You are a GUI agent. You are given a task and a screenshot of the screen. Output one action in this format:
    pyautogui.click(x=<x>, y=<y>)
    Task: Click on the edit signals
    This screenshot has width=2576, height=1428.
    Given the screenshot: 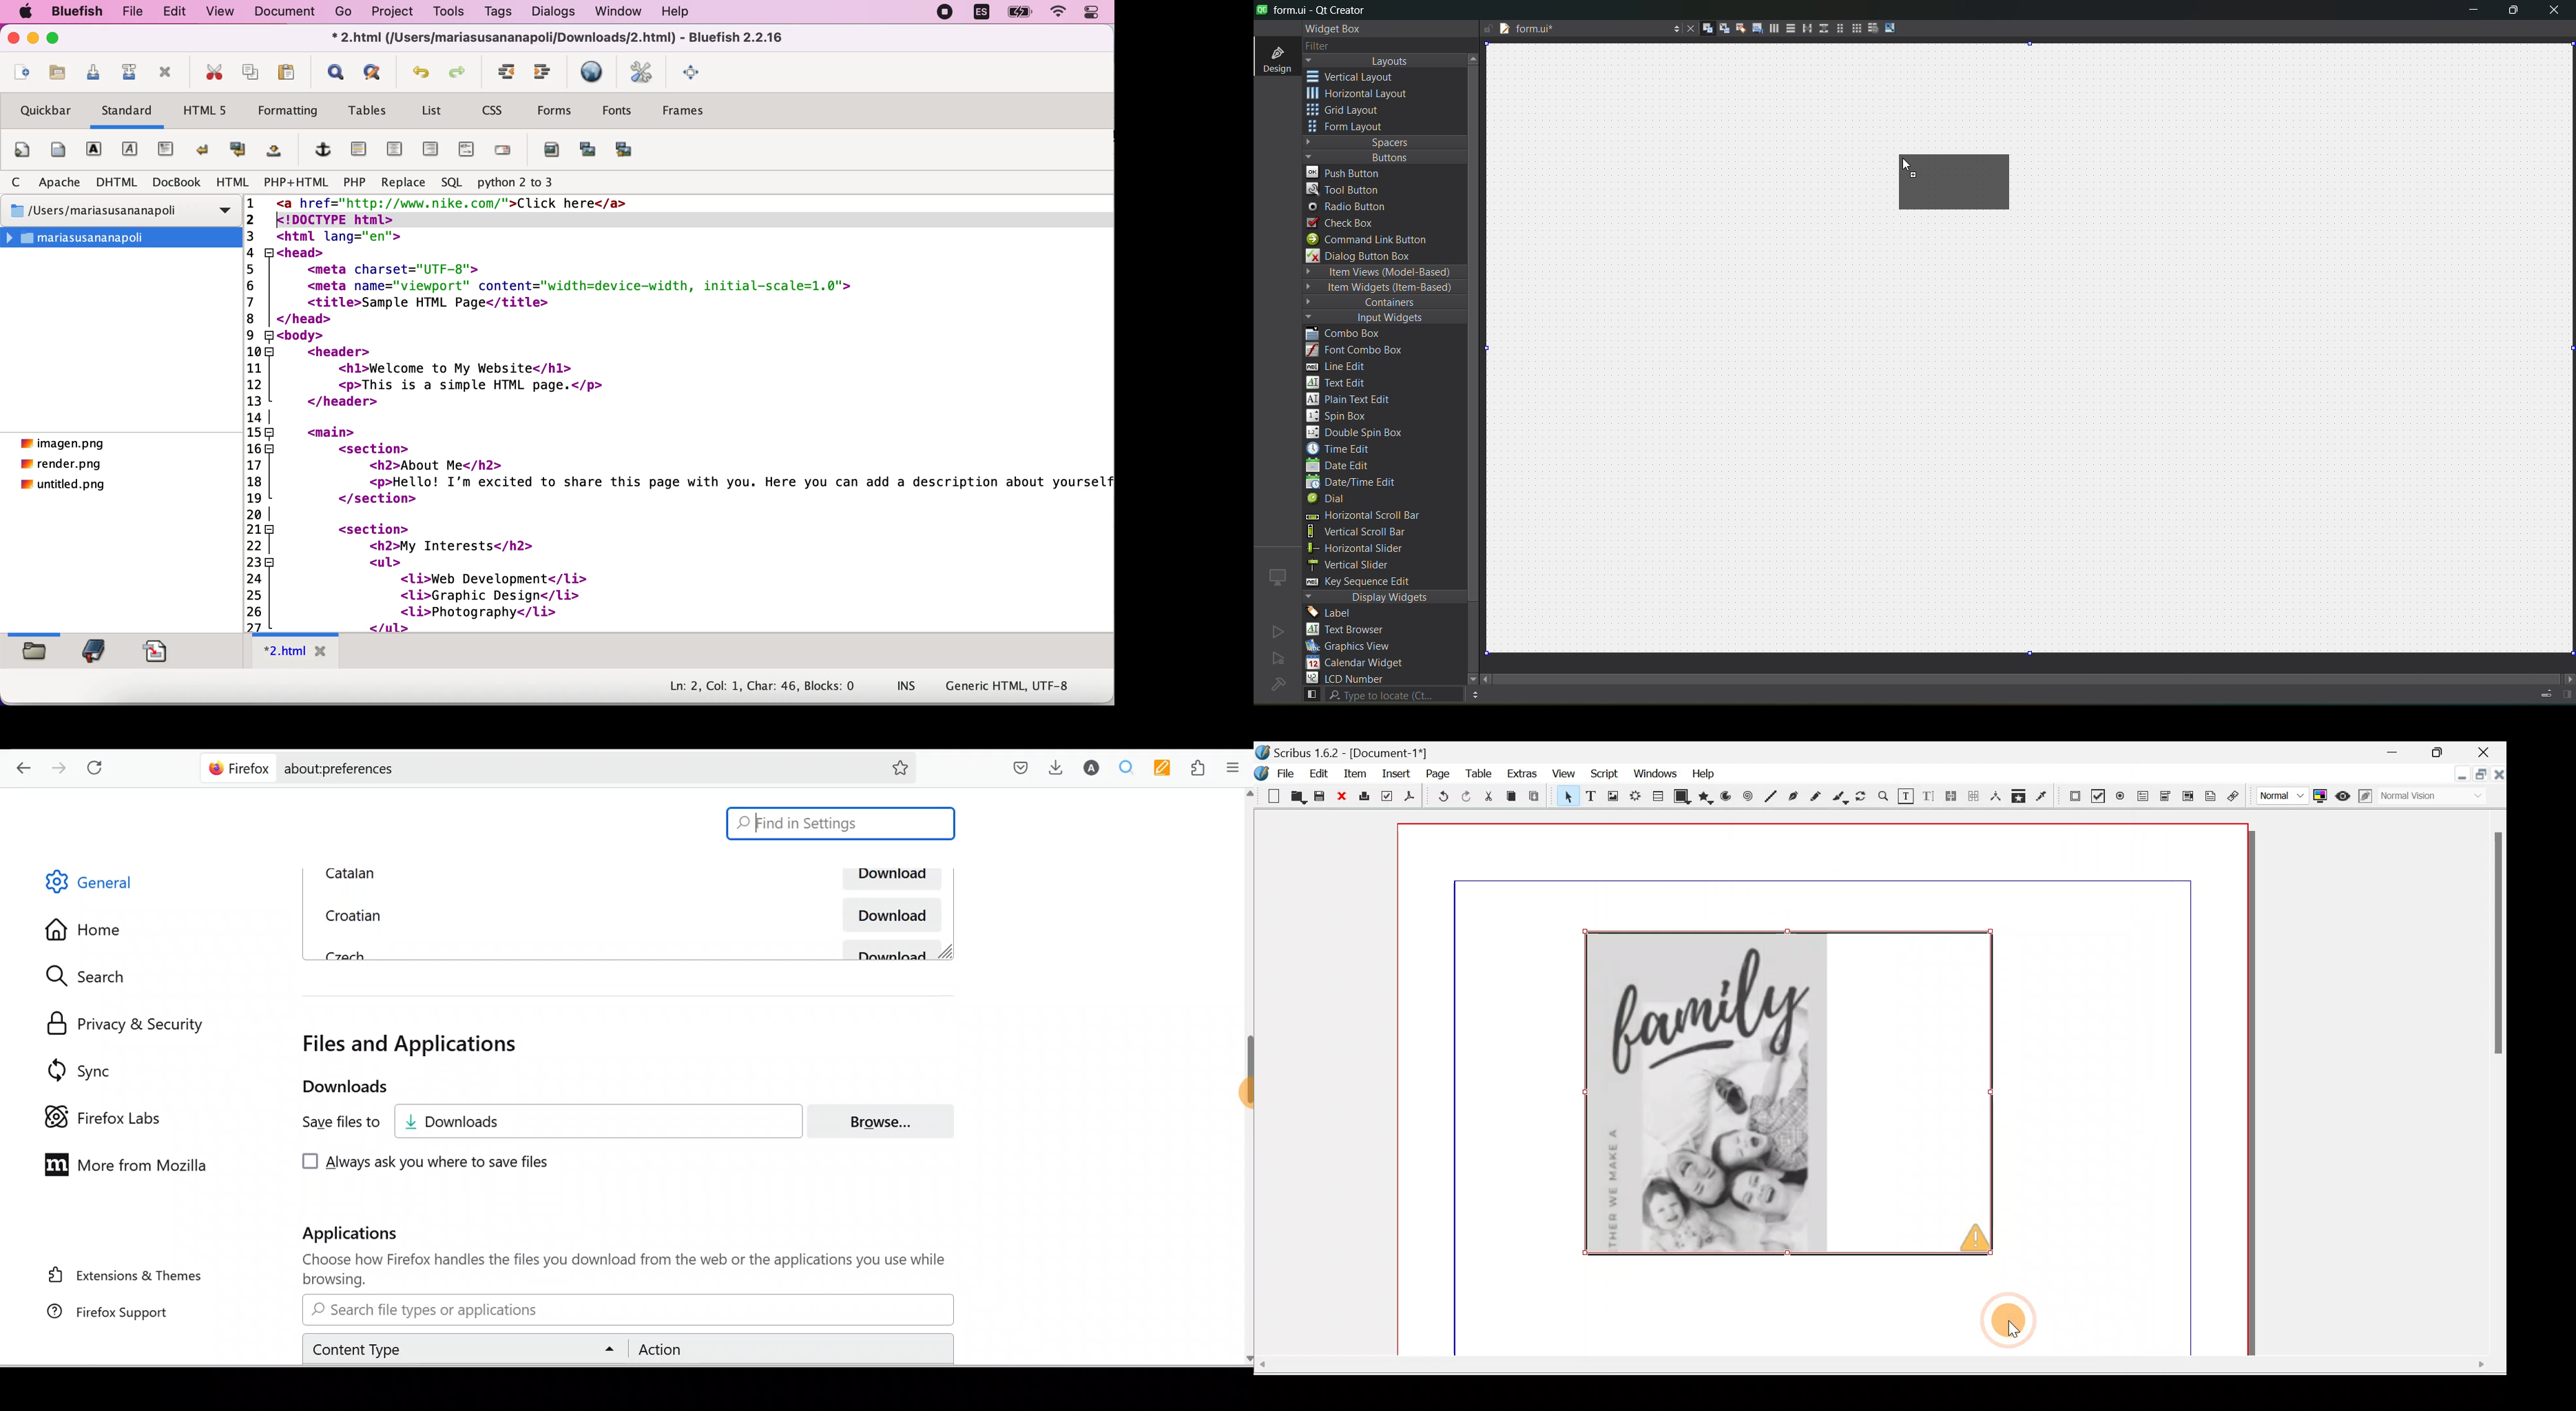 What is the action you would take?
    pyautogui.click(x=1718, y=28)
    